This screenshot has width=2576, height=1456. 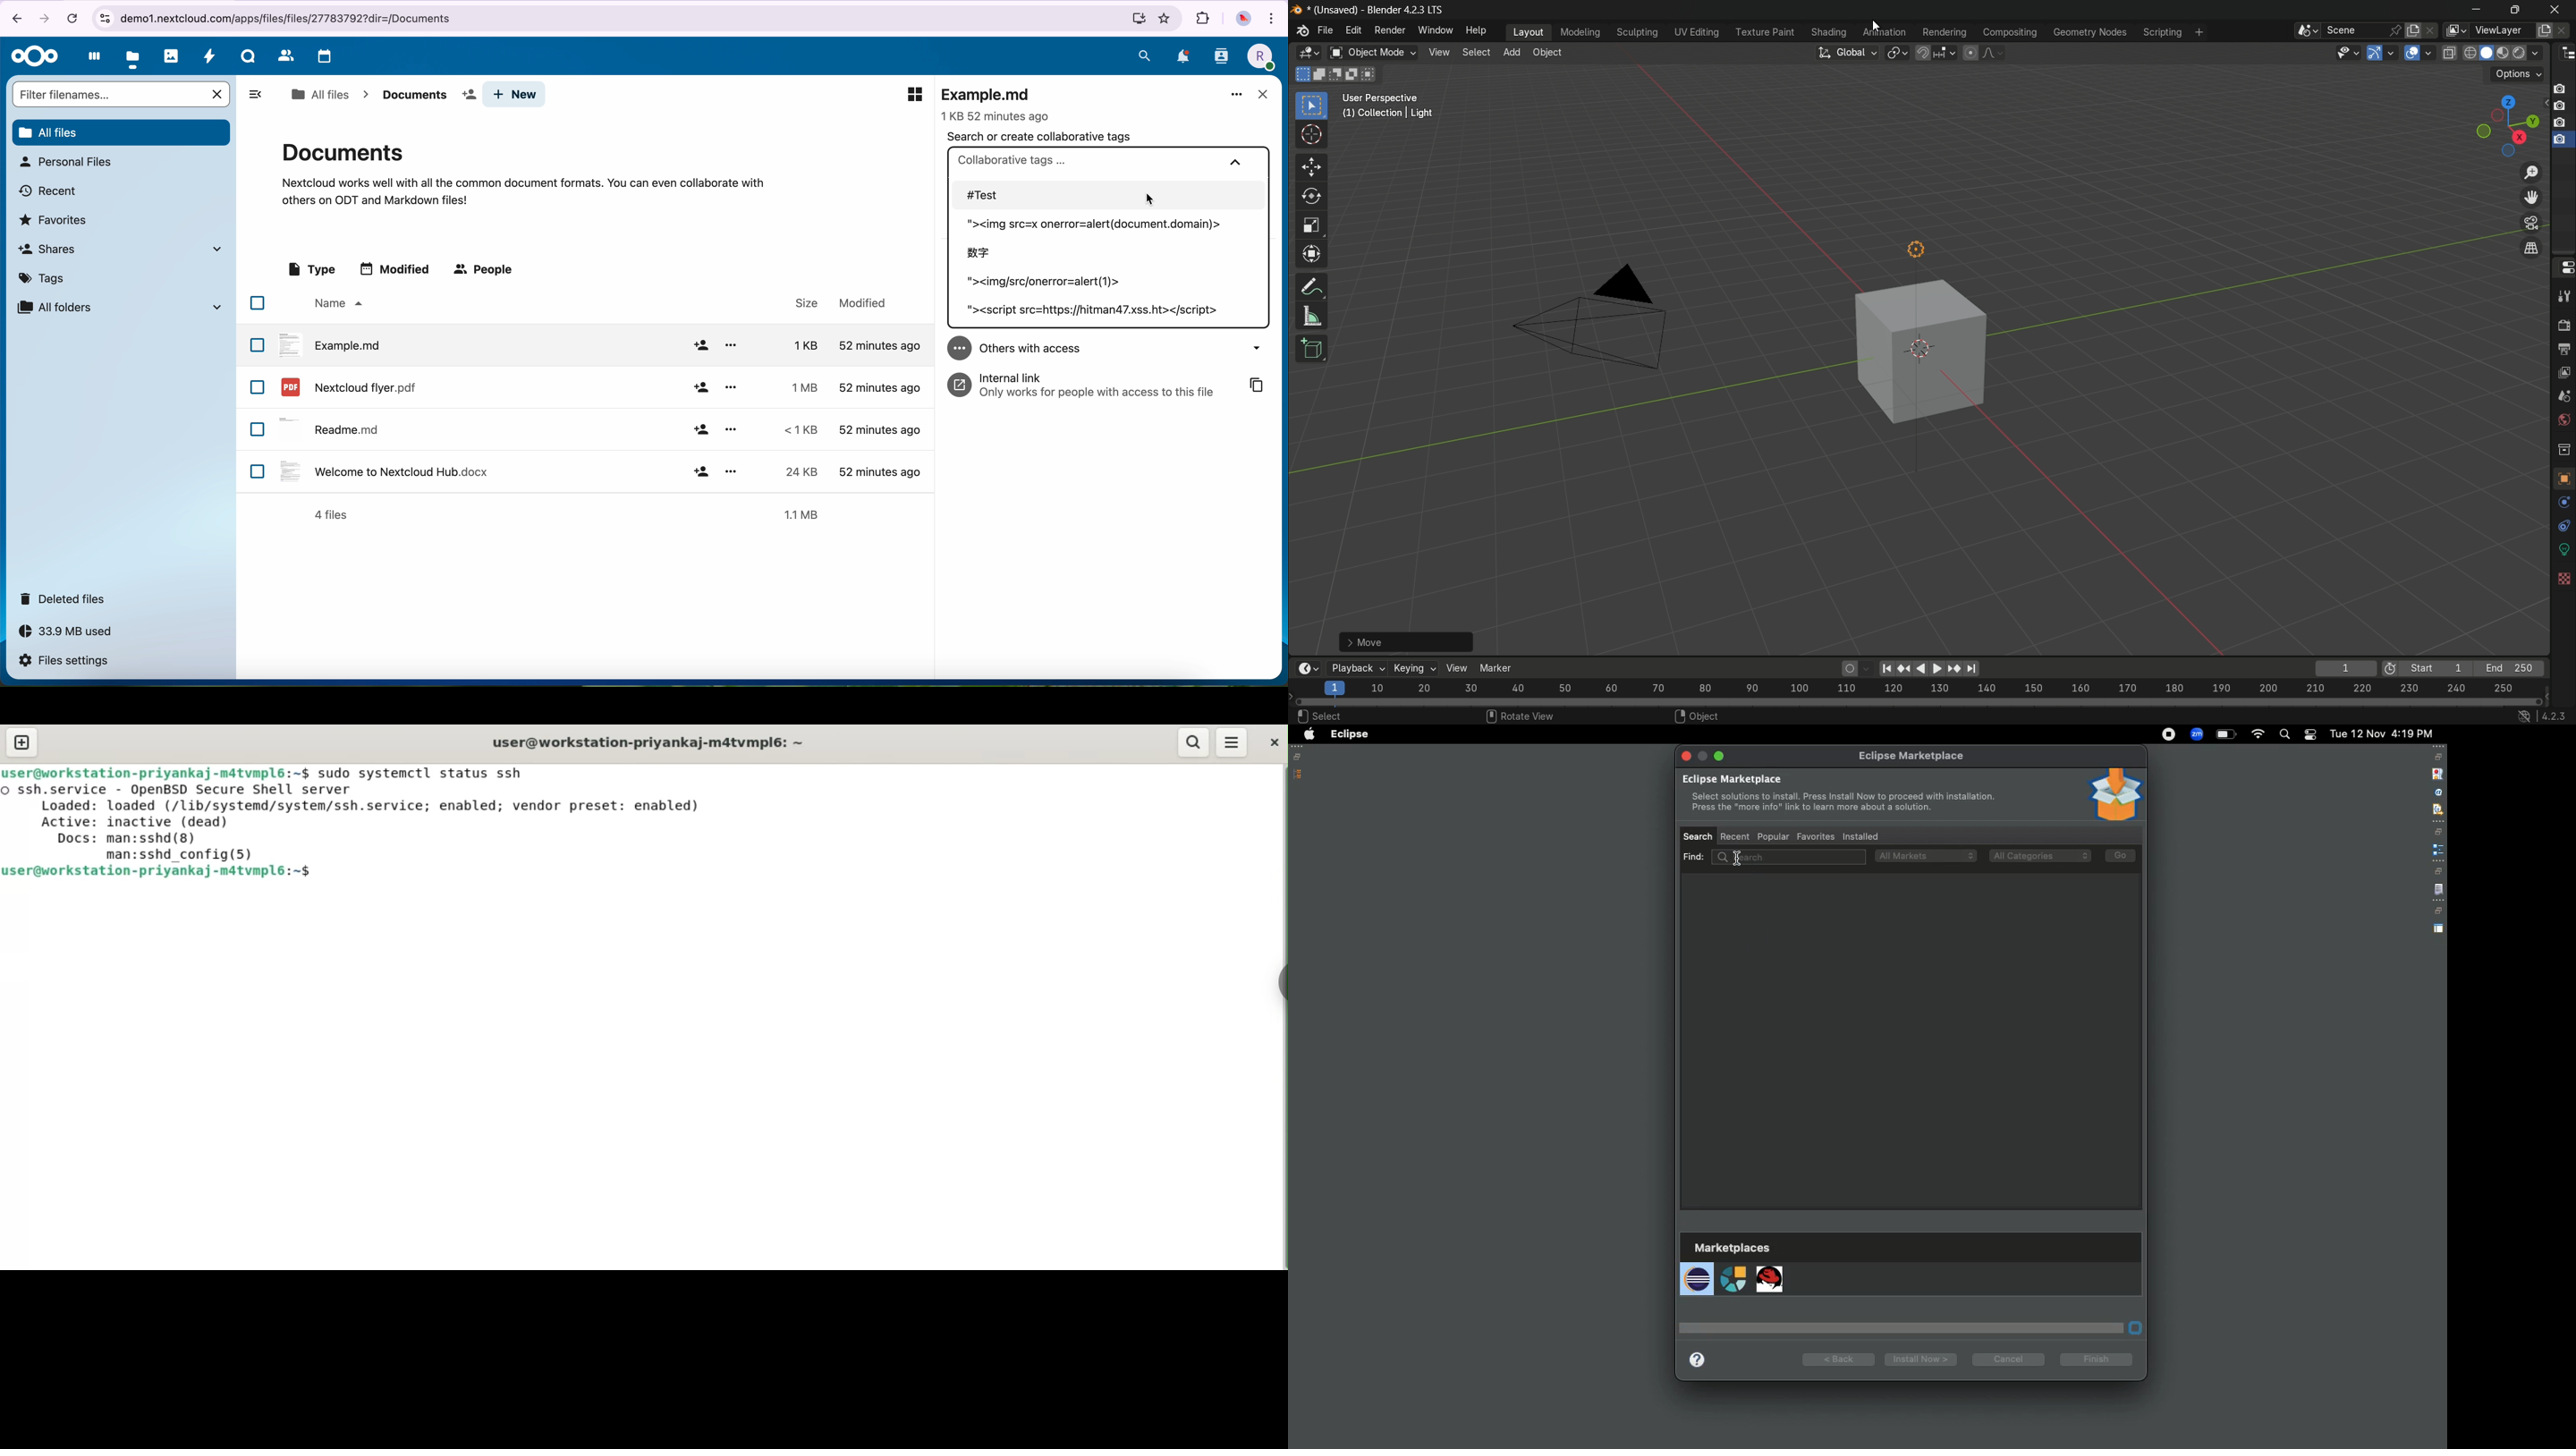 What do you see at coordinates (1734, 1269) in the screenshot?
I see `Marketplaces` at bounding box center [1734, 1269].